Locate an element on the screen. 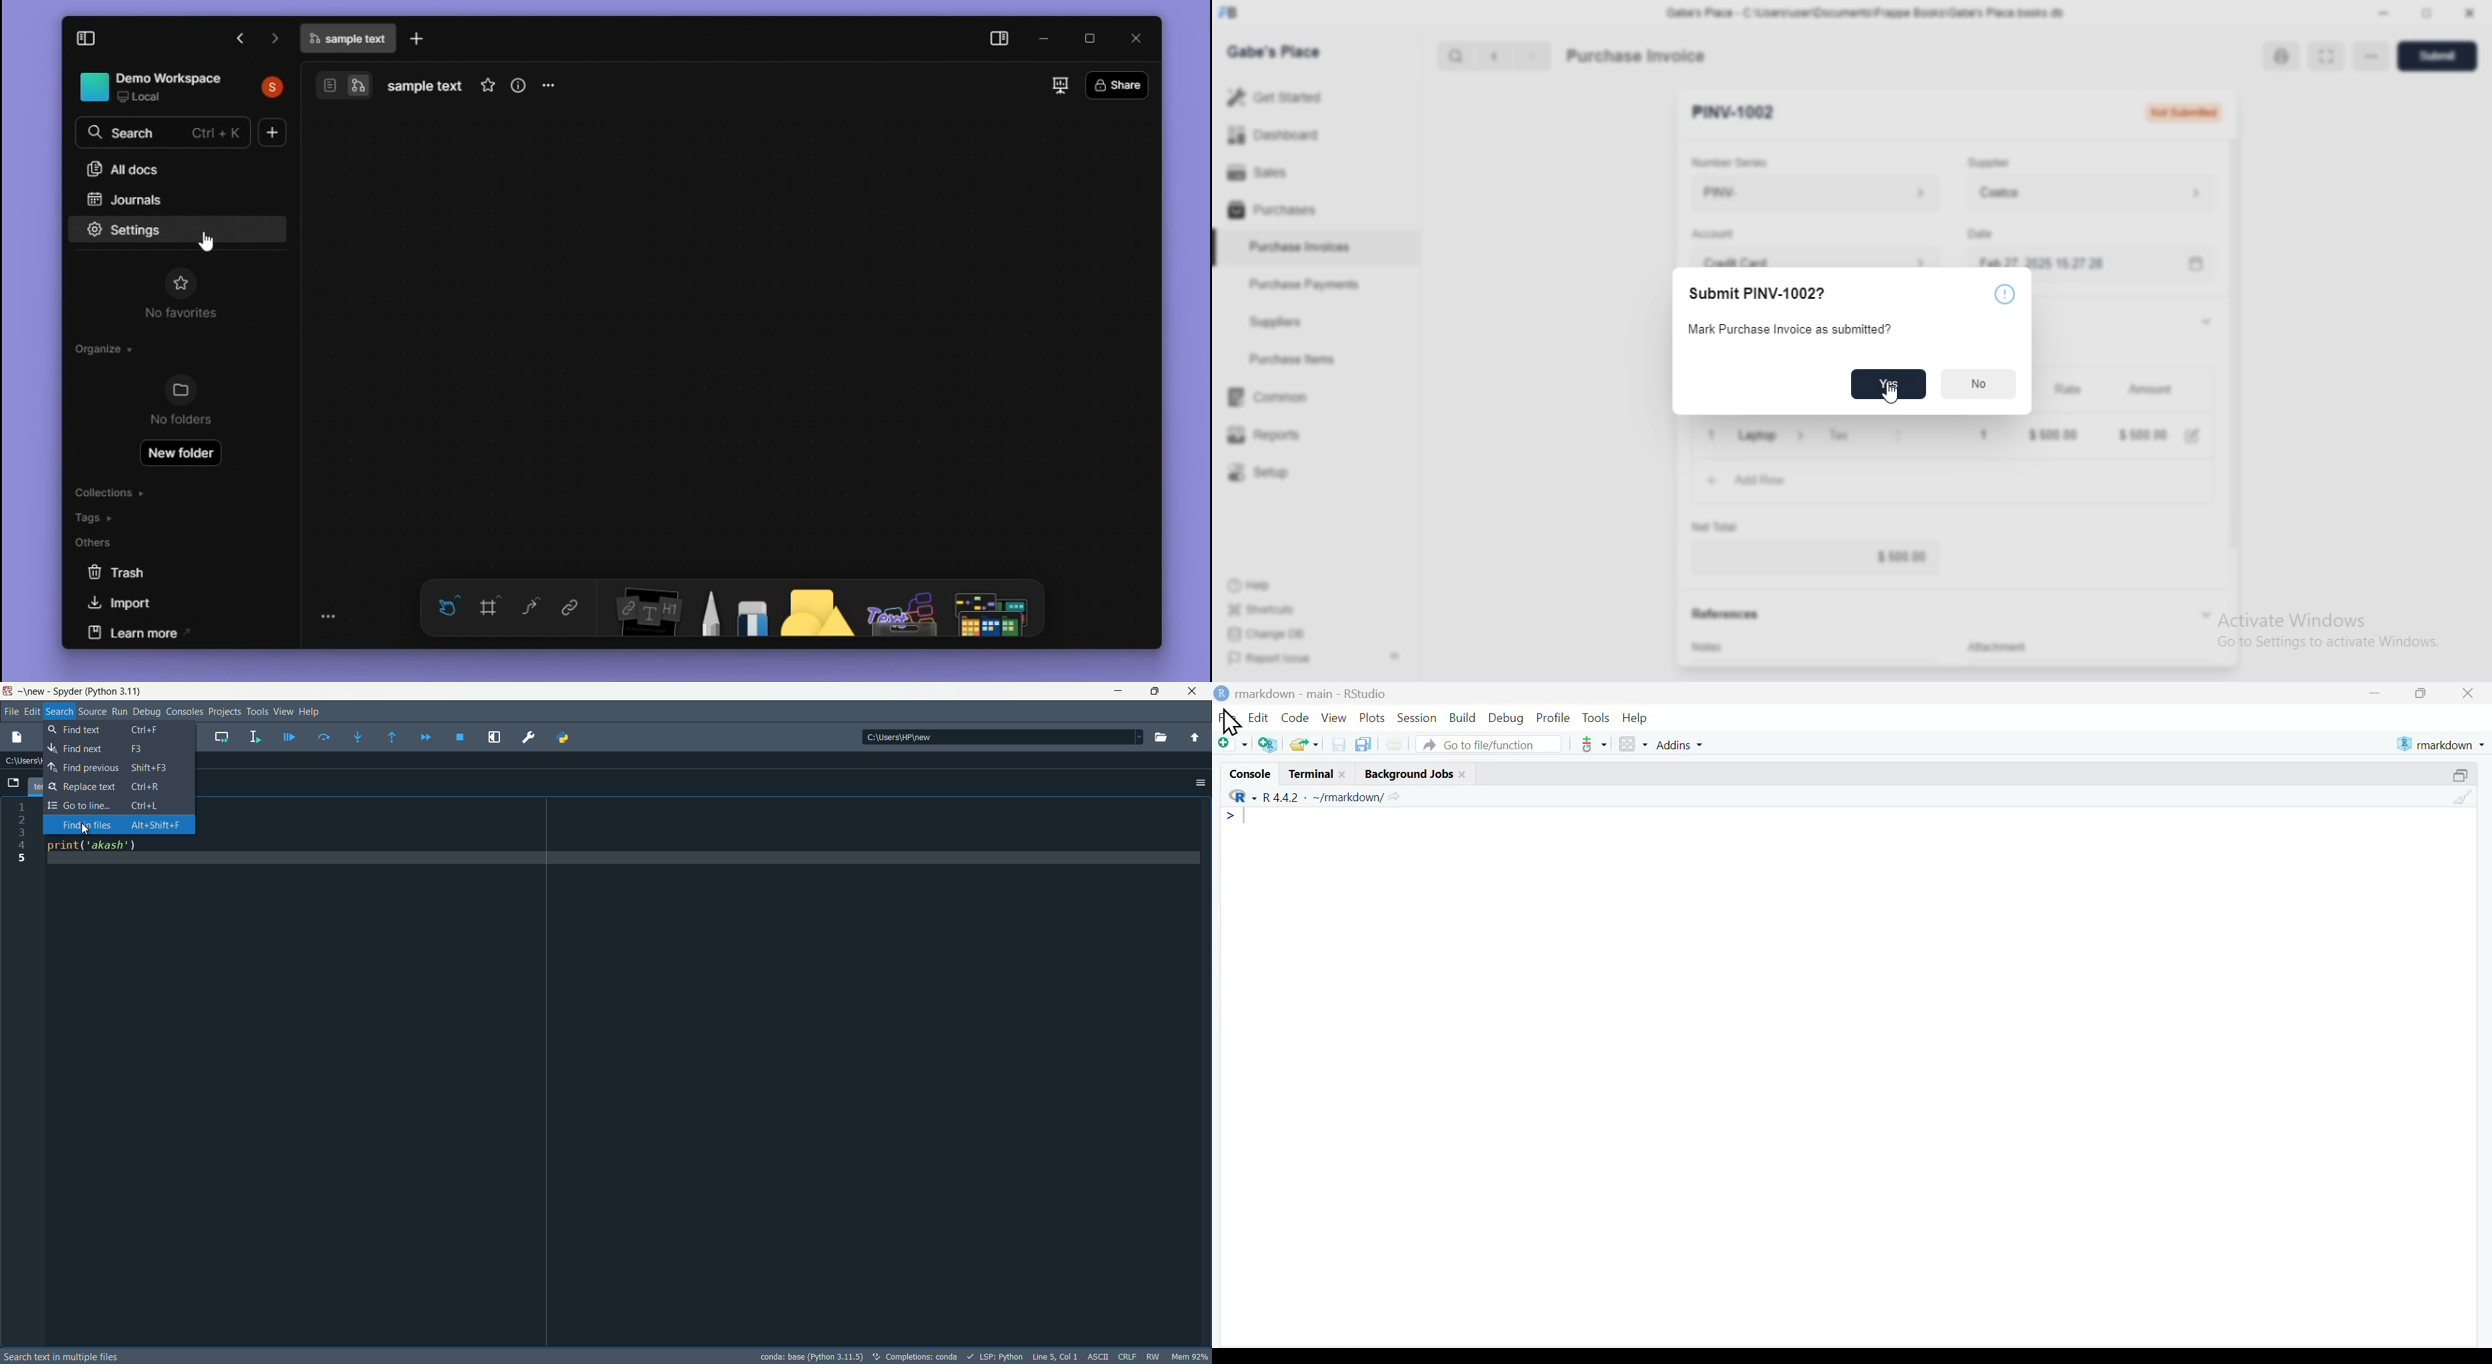 The width and height of the screenshot is (2492, 1372). New file is located at coordinates (1232, 743).